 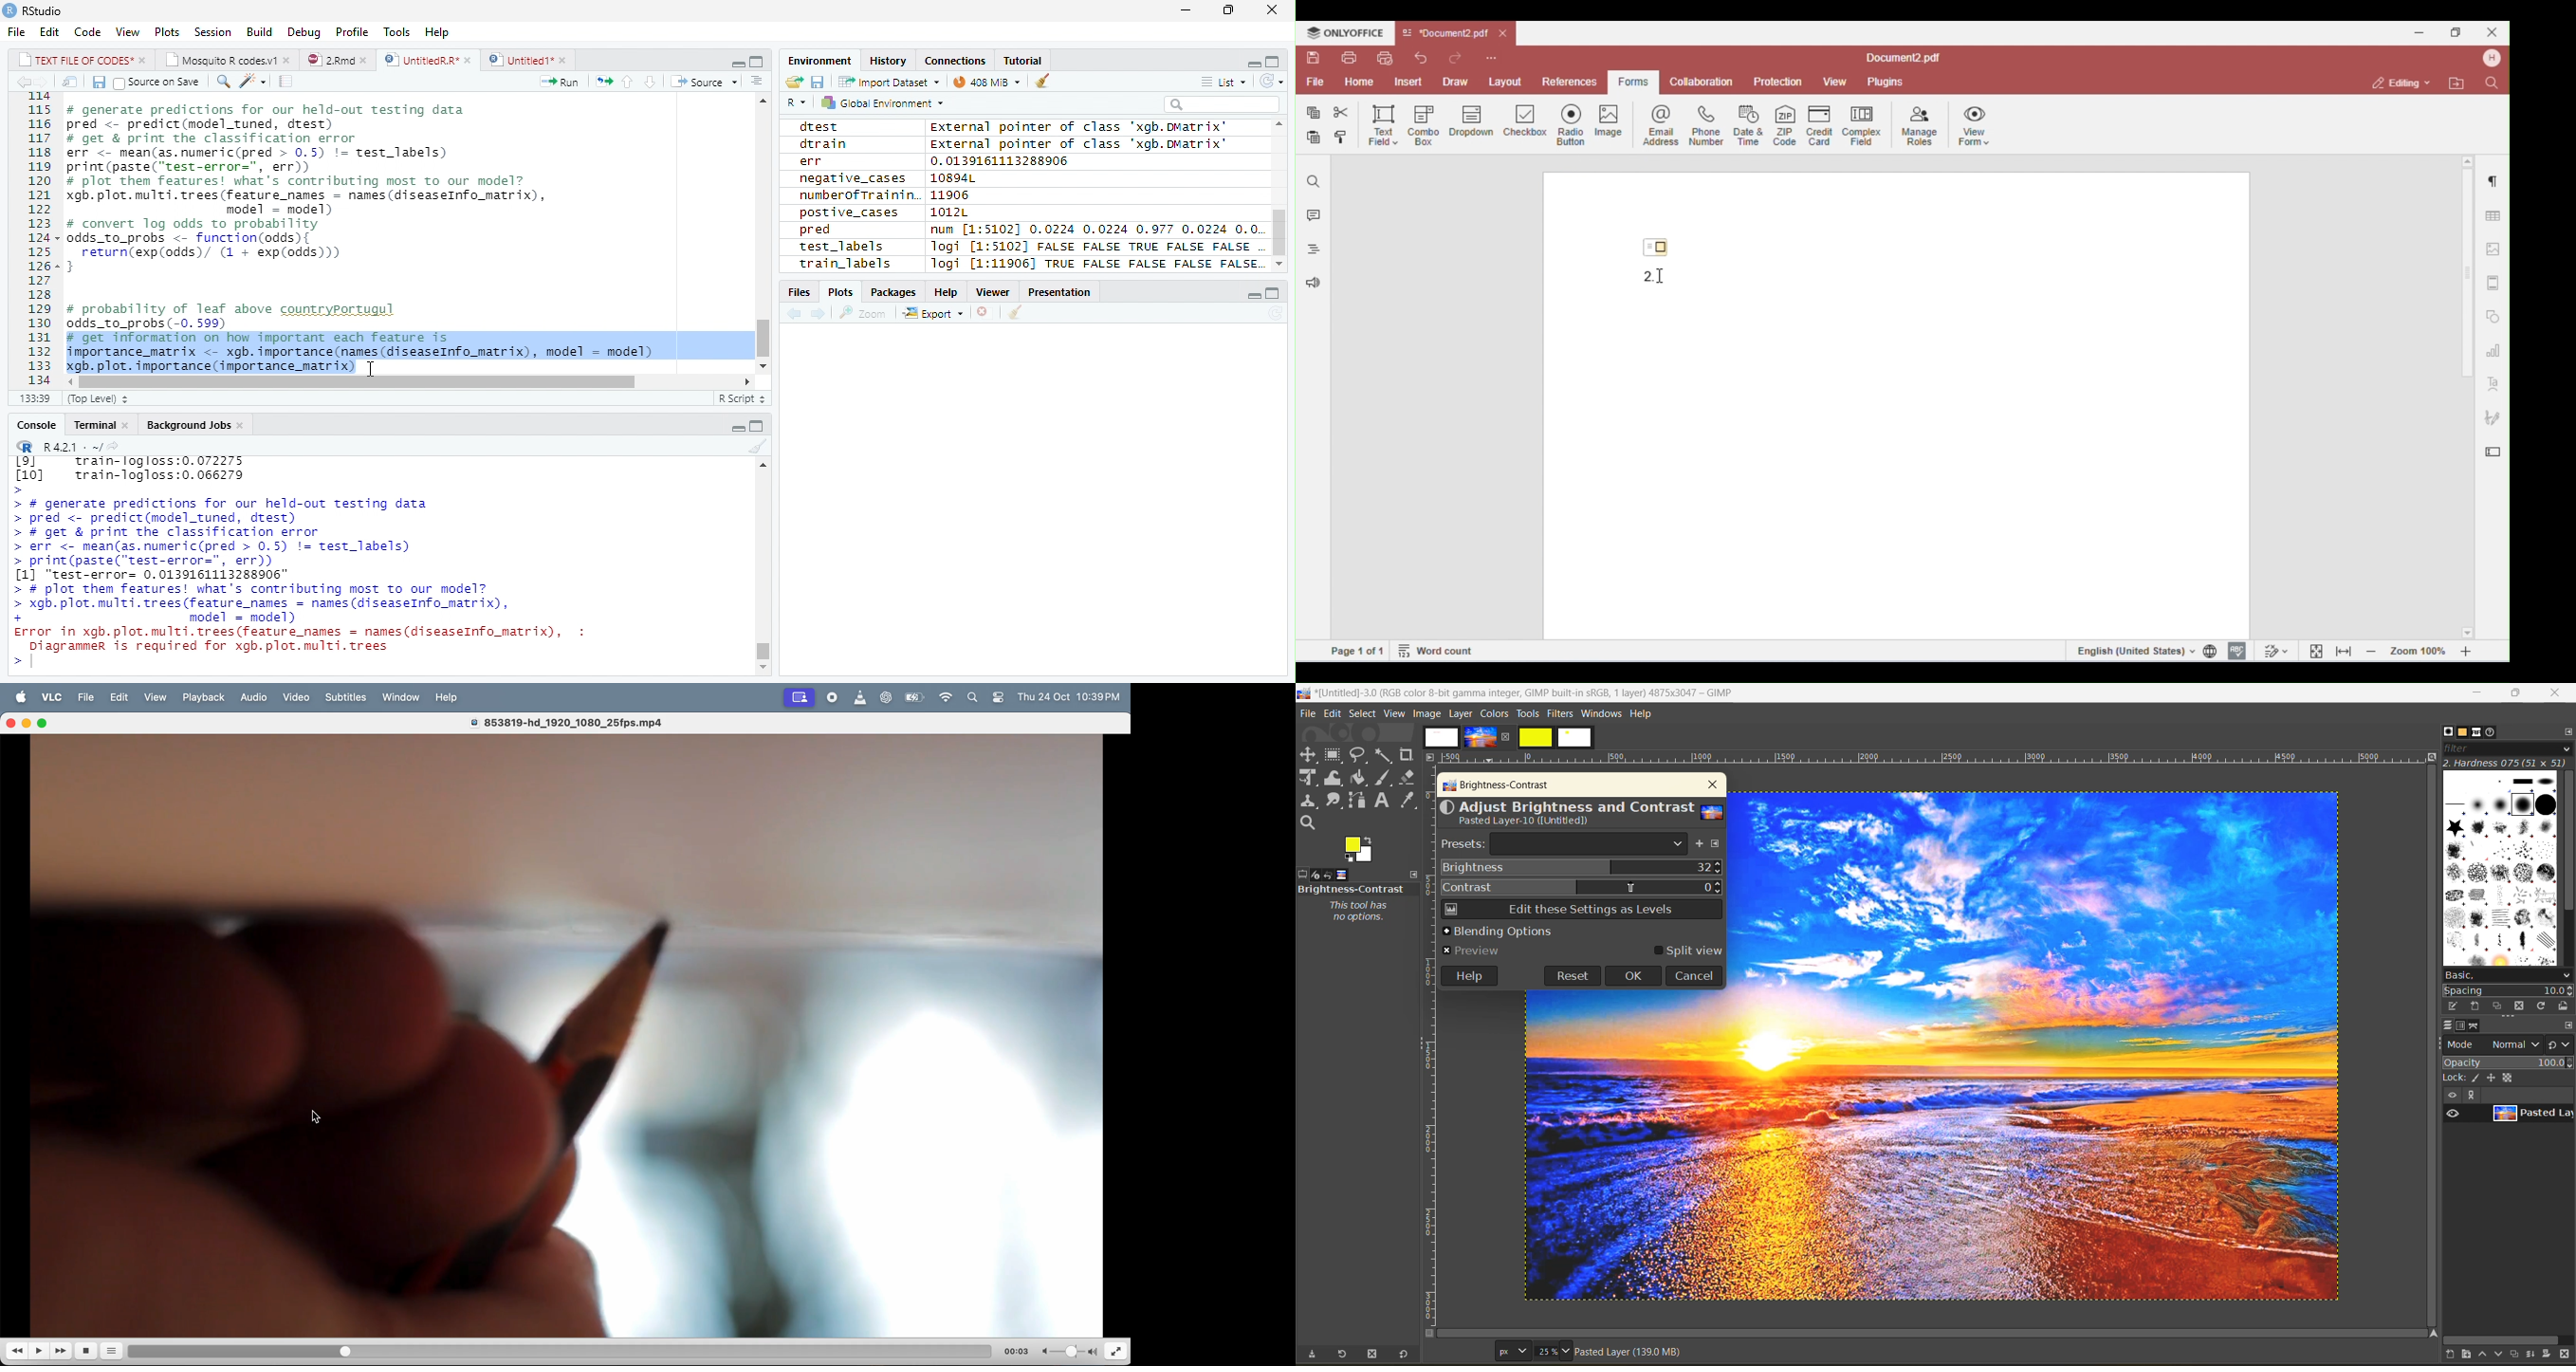 I want to click on 11906, so click(x=951, y=194).